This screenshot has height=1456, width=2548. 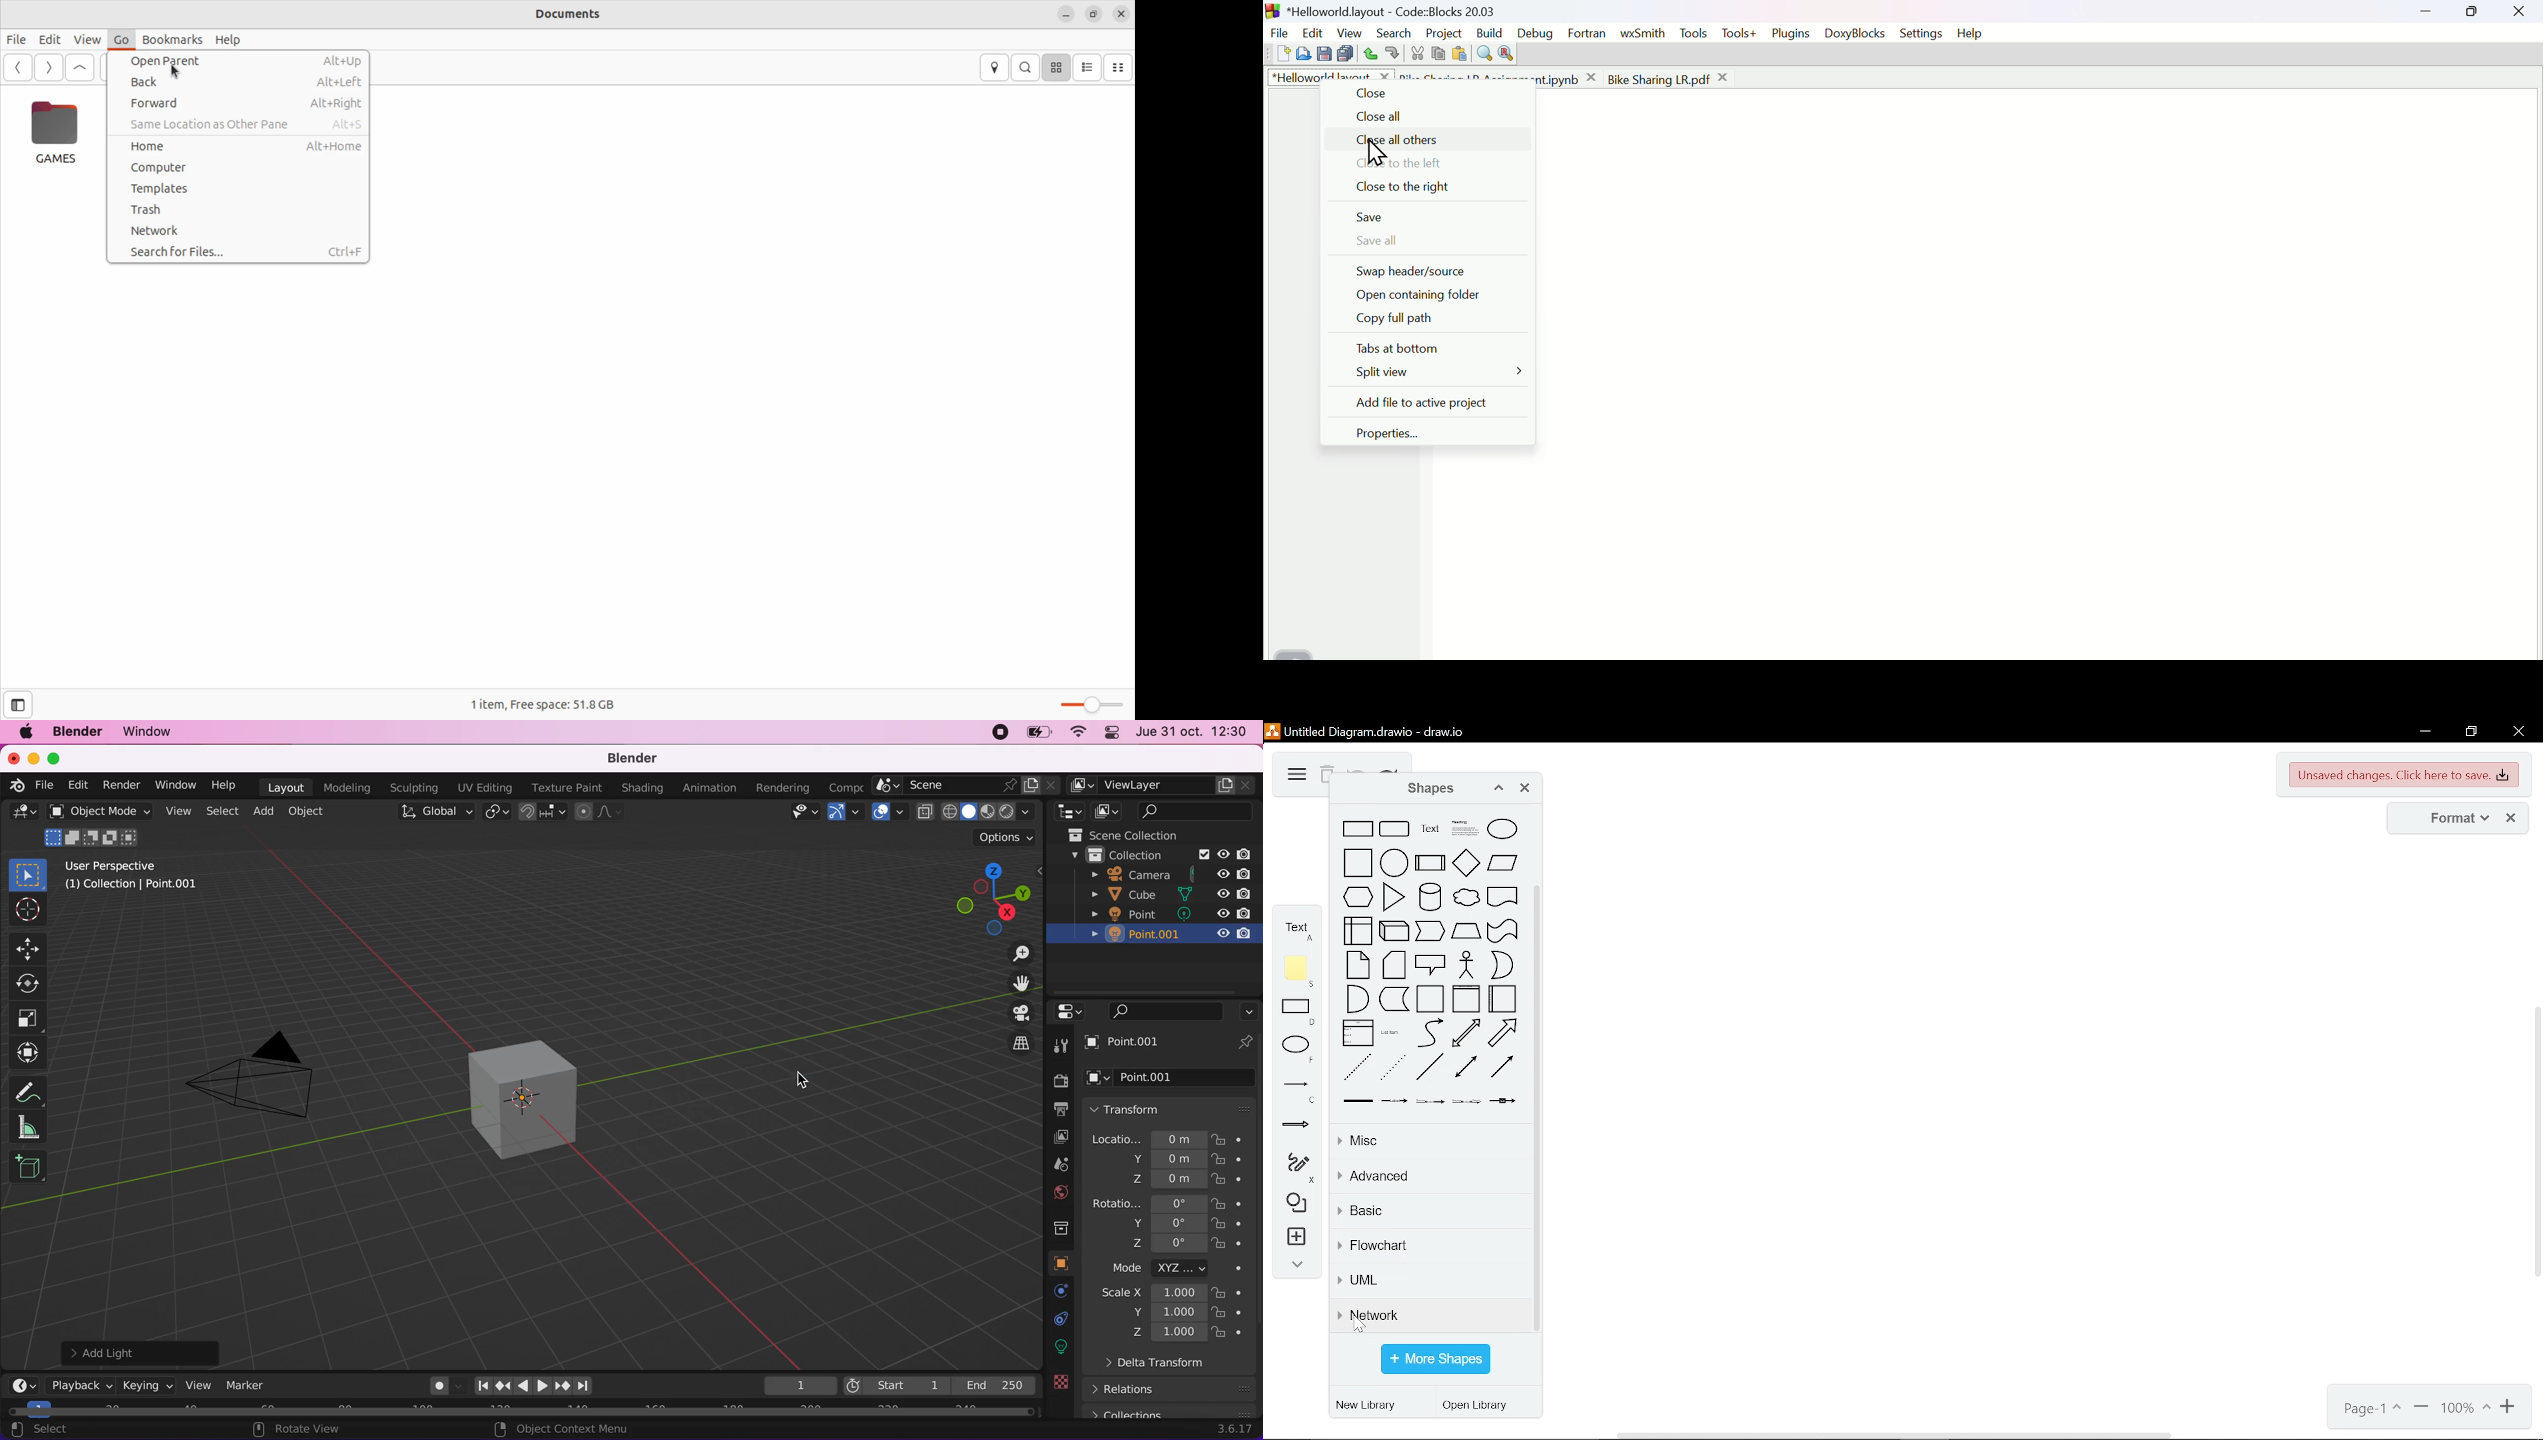 I want to click on render, so click(x=122, y=786).